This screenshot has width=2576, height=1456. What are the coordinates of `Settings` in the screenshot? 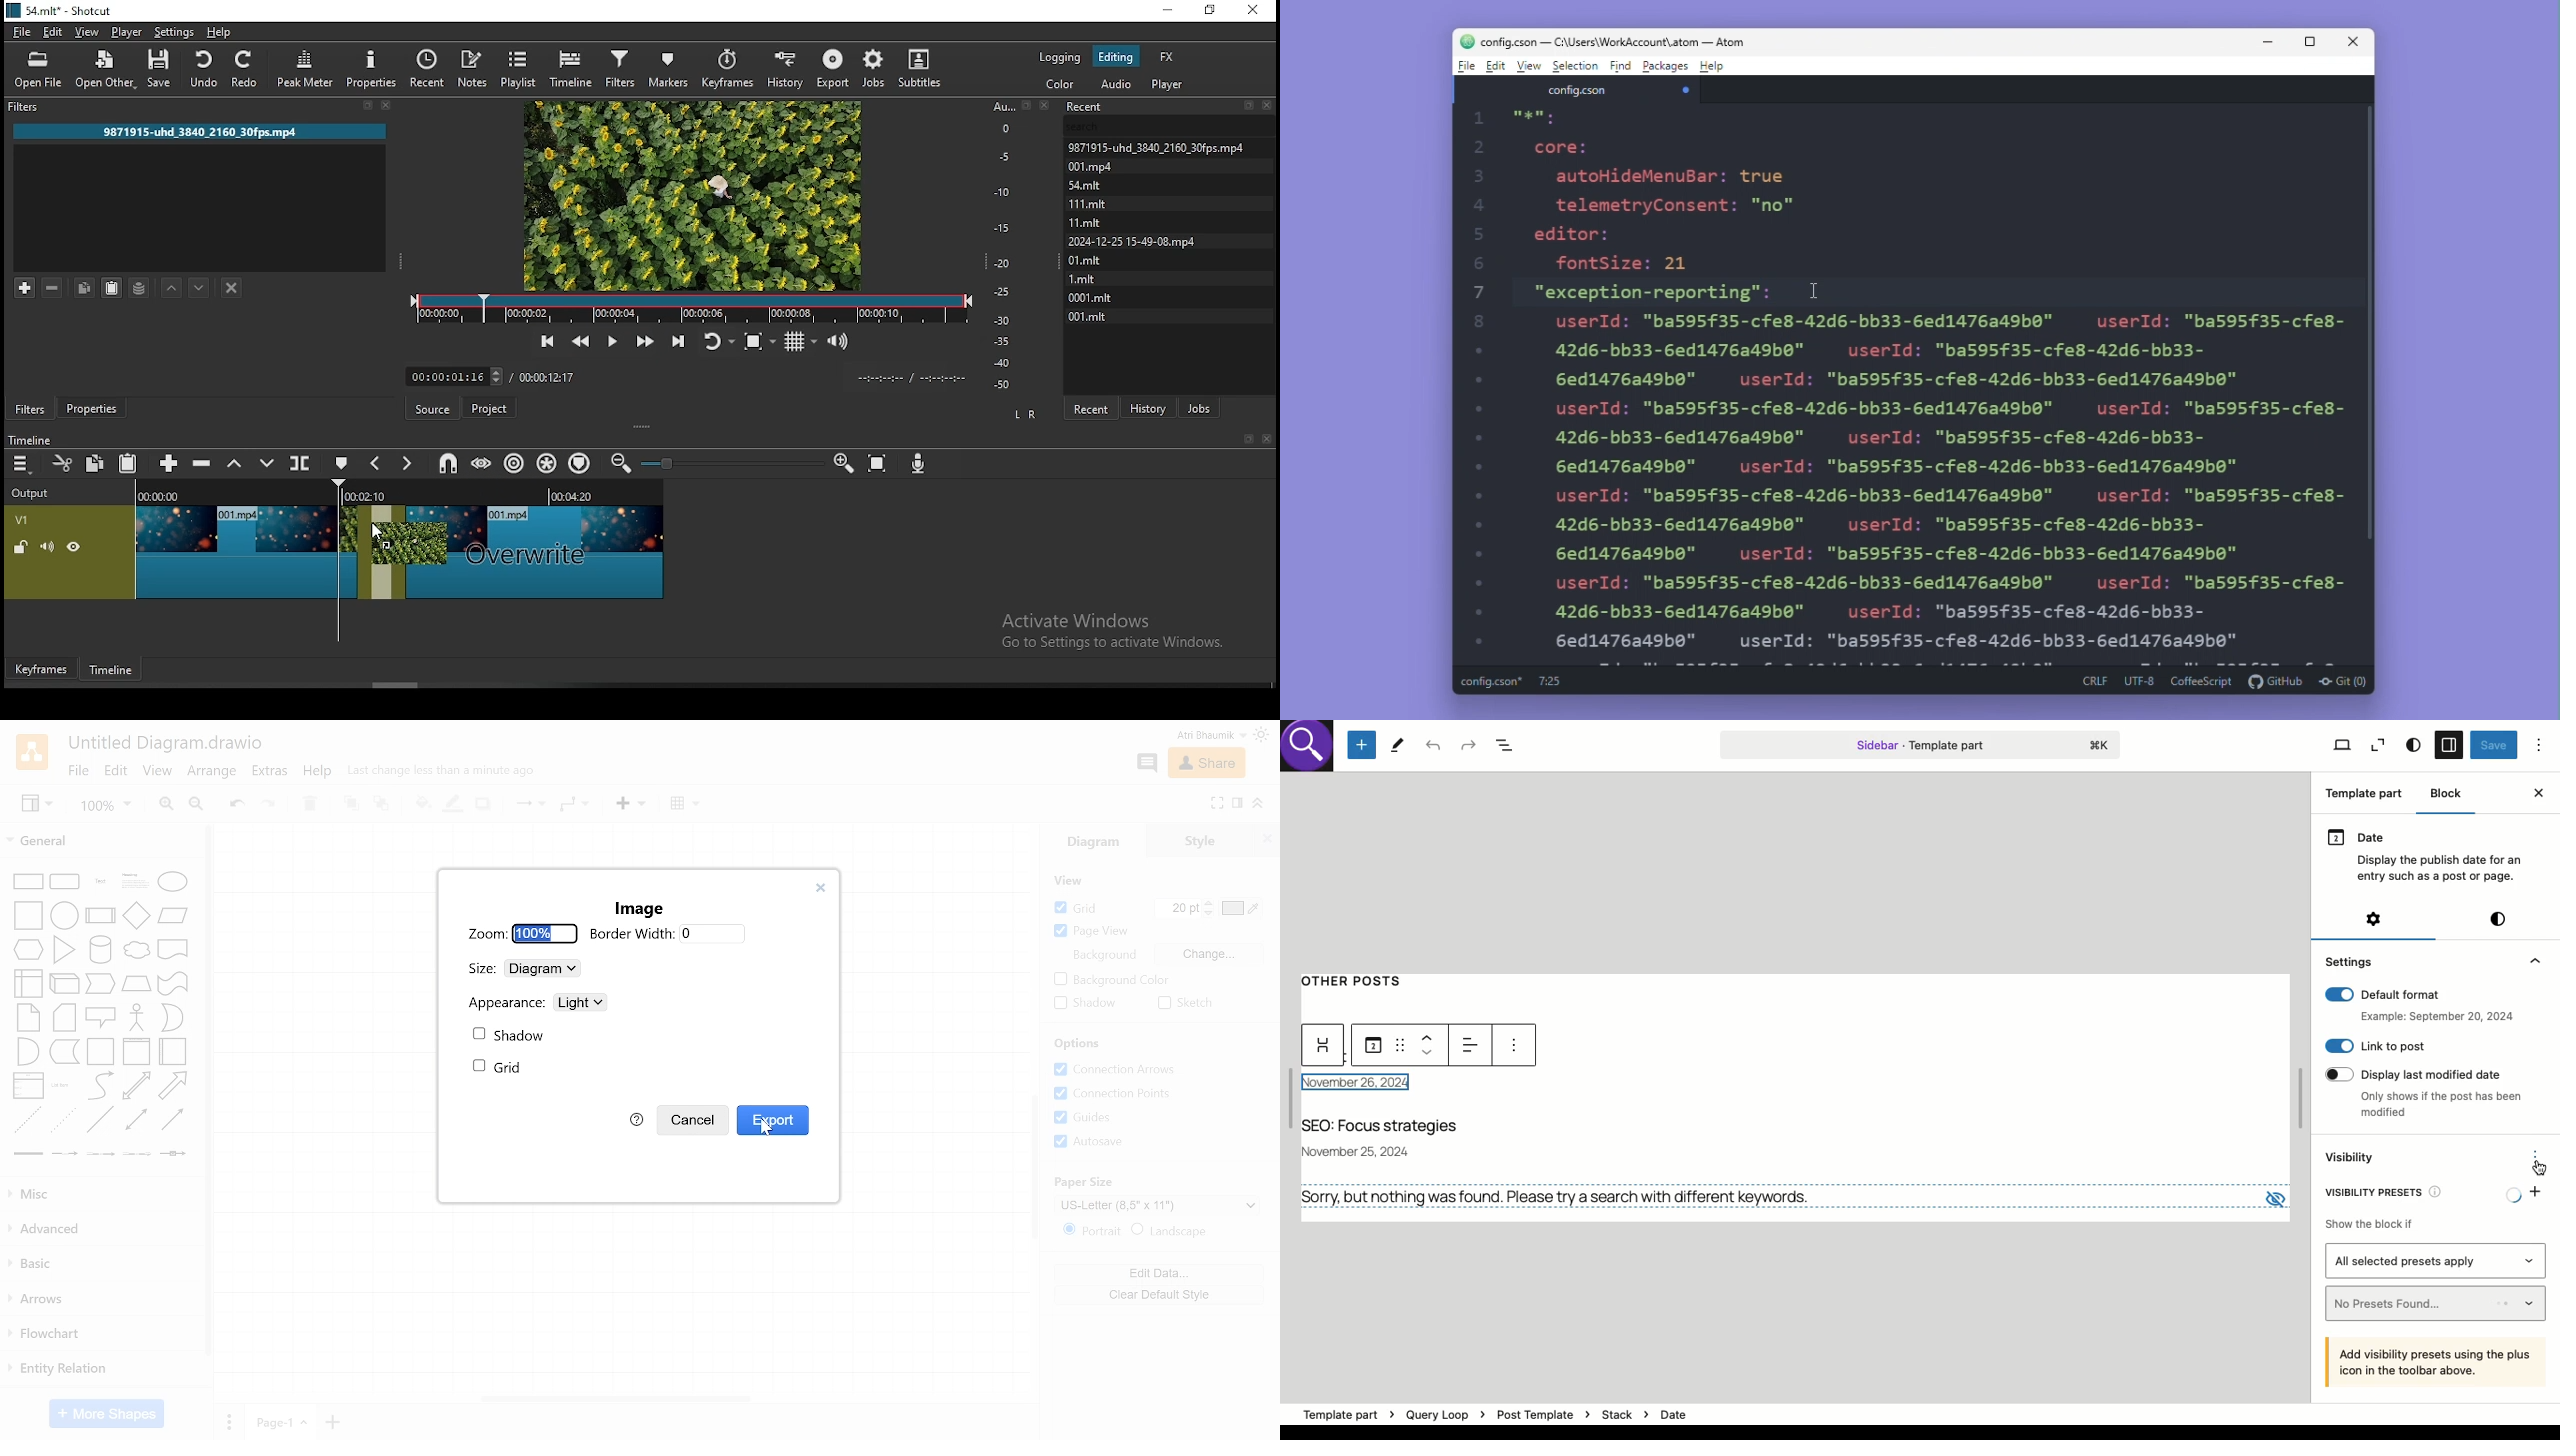 It's located at (2351, 961).